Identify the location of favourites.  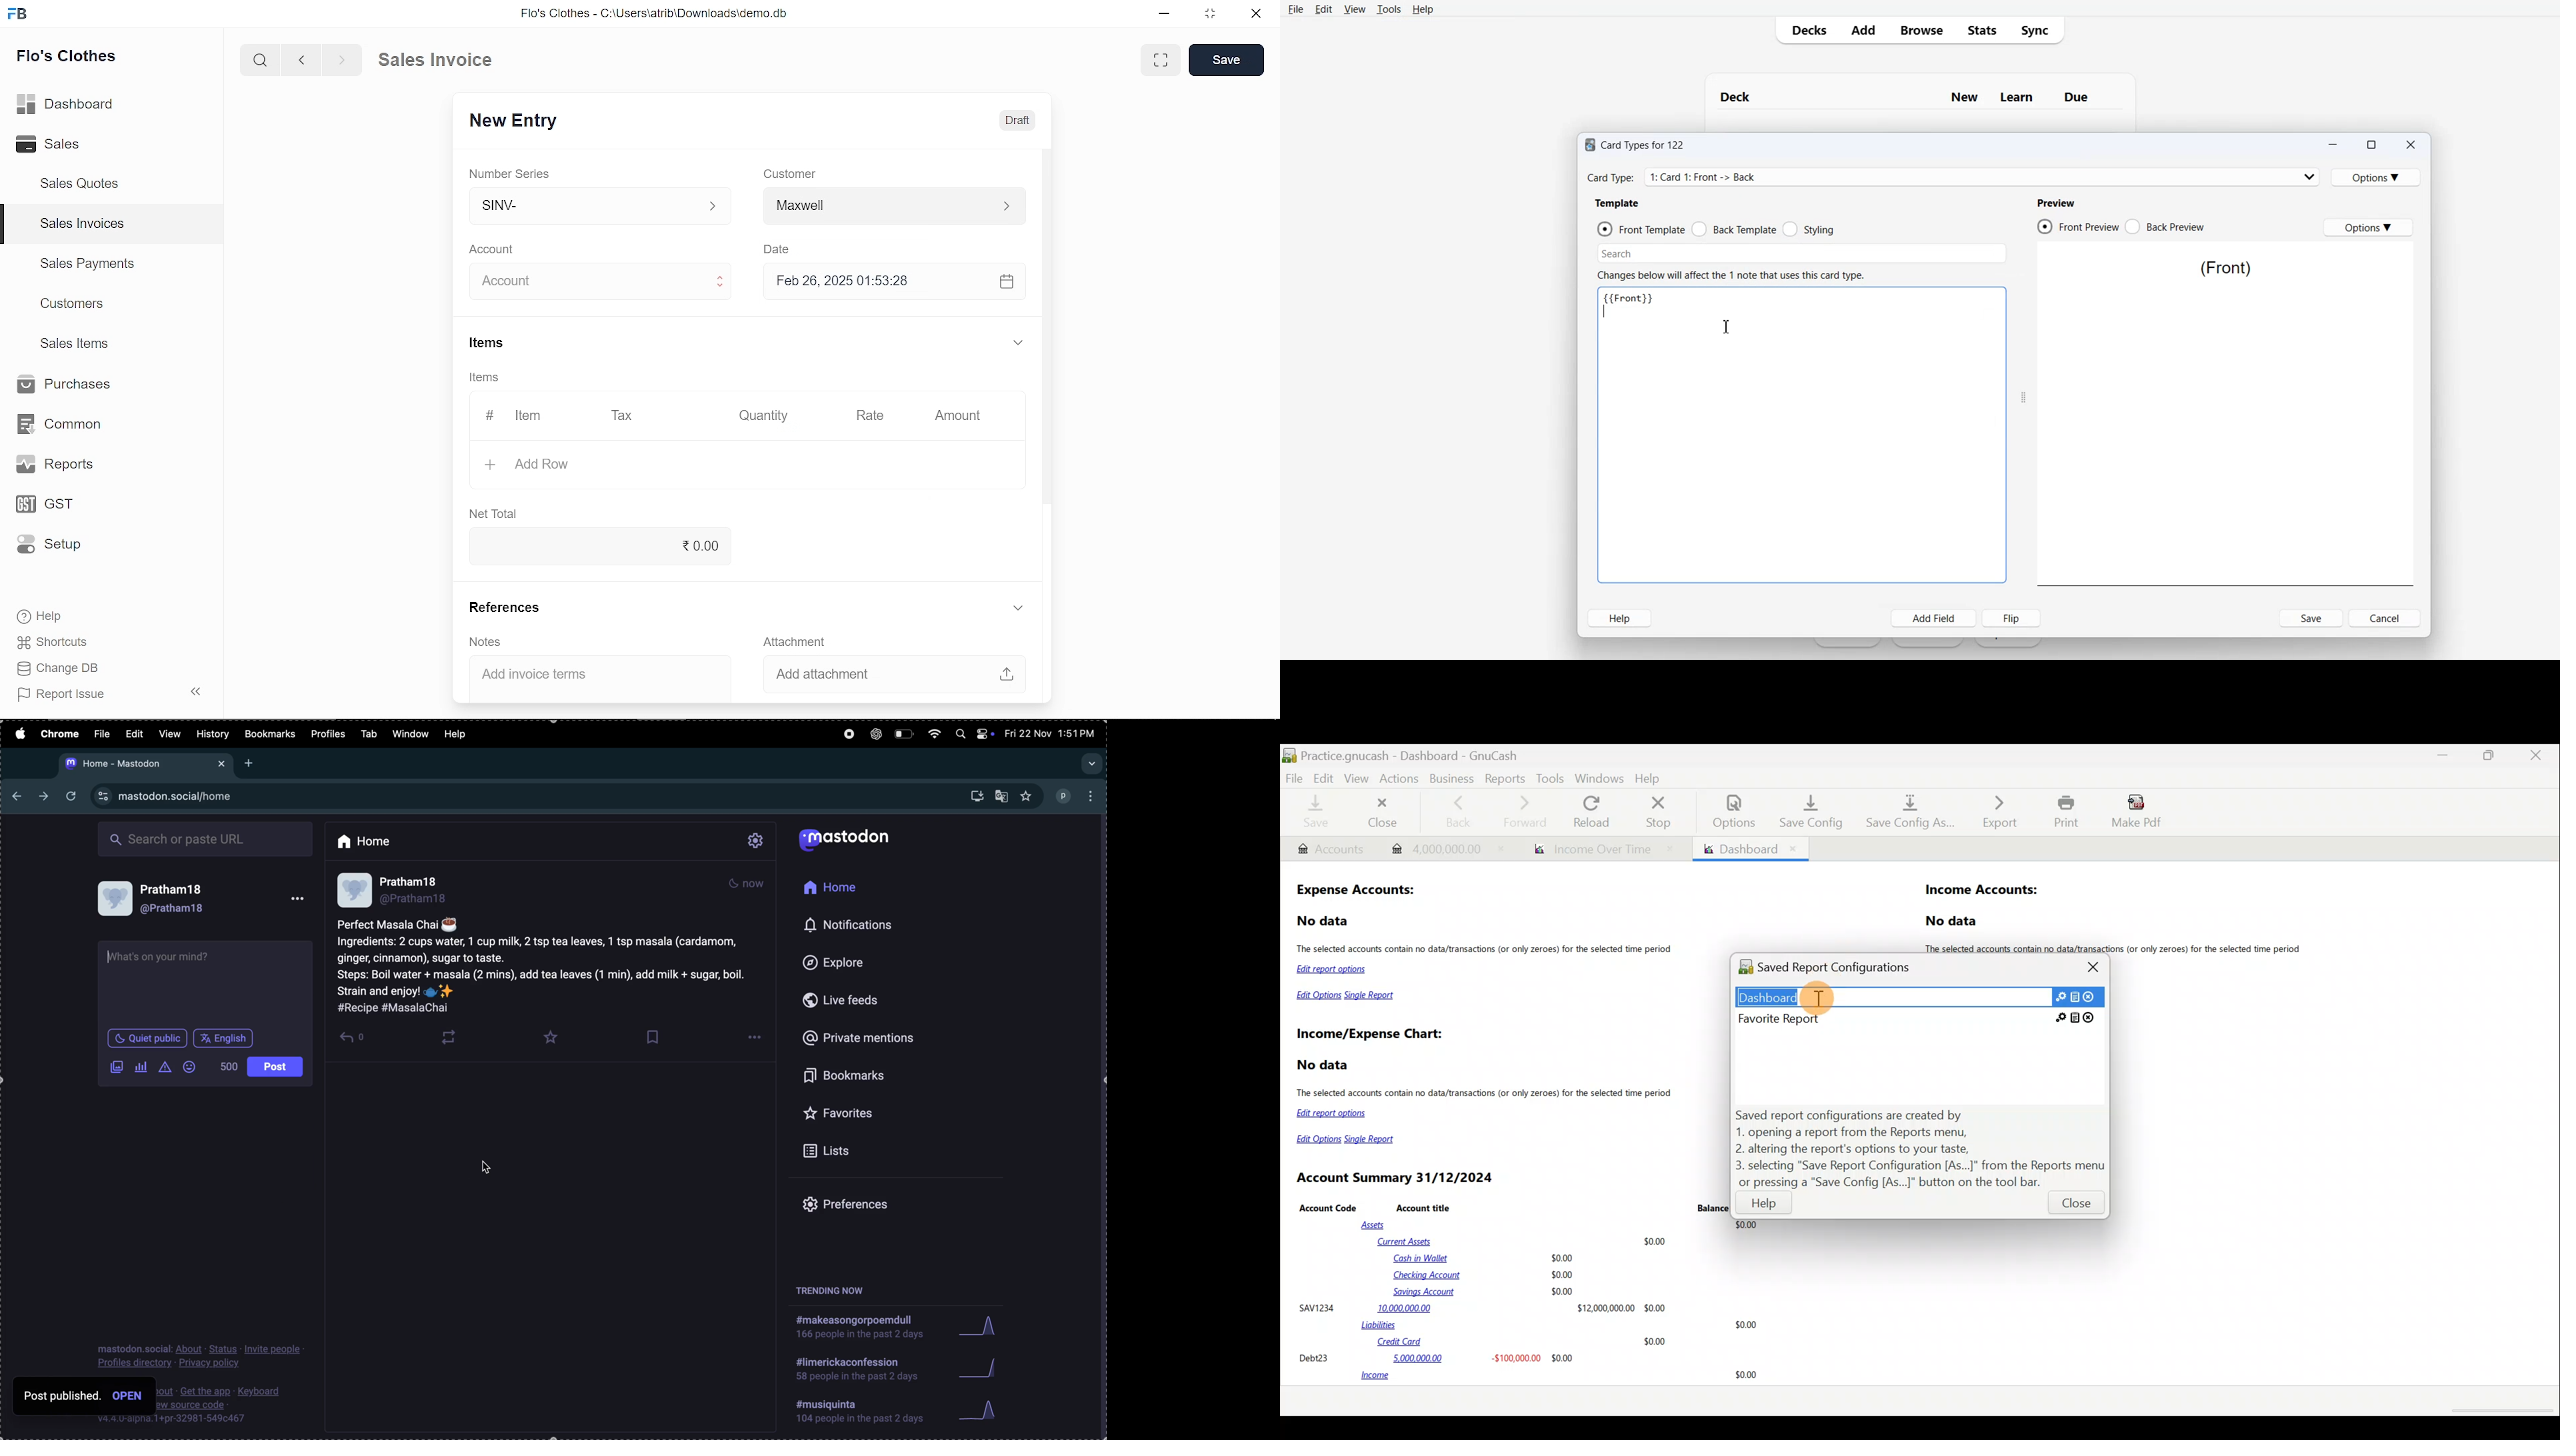
(864, 1116).